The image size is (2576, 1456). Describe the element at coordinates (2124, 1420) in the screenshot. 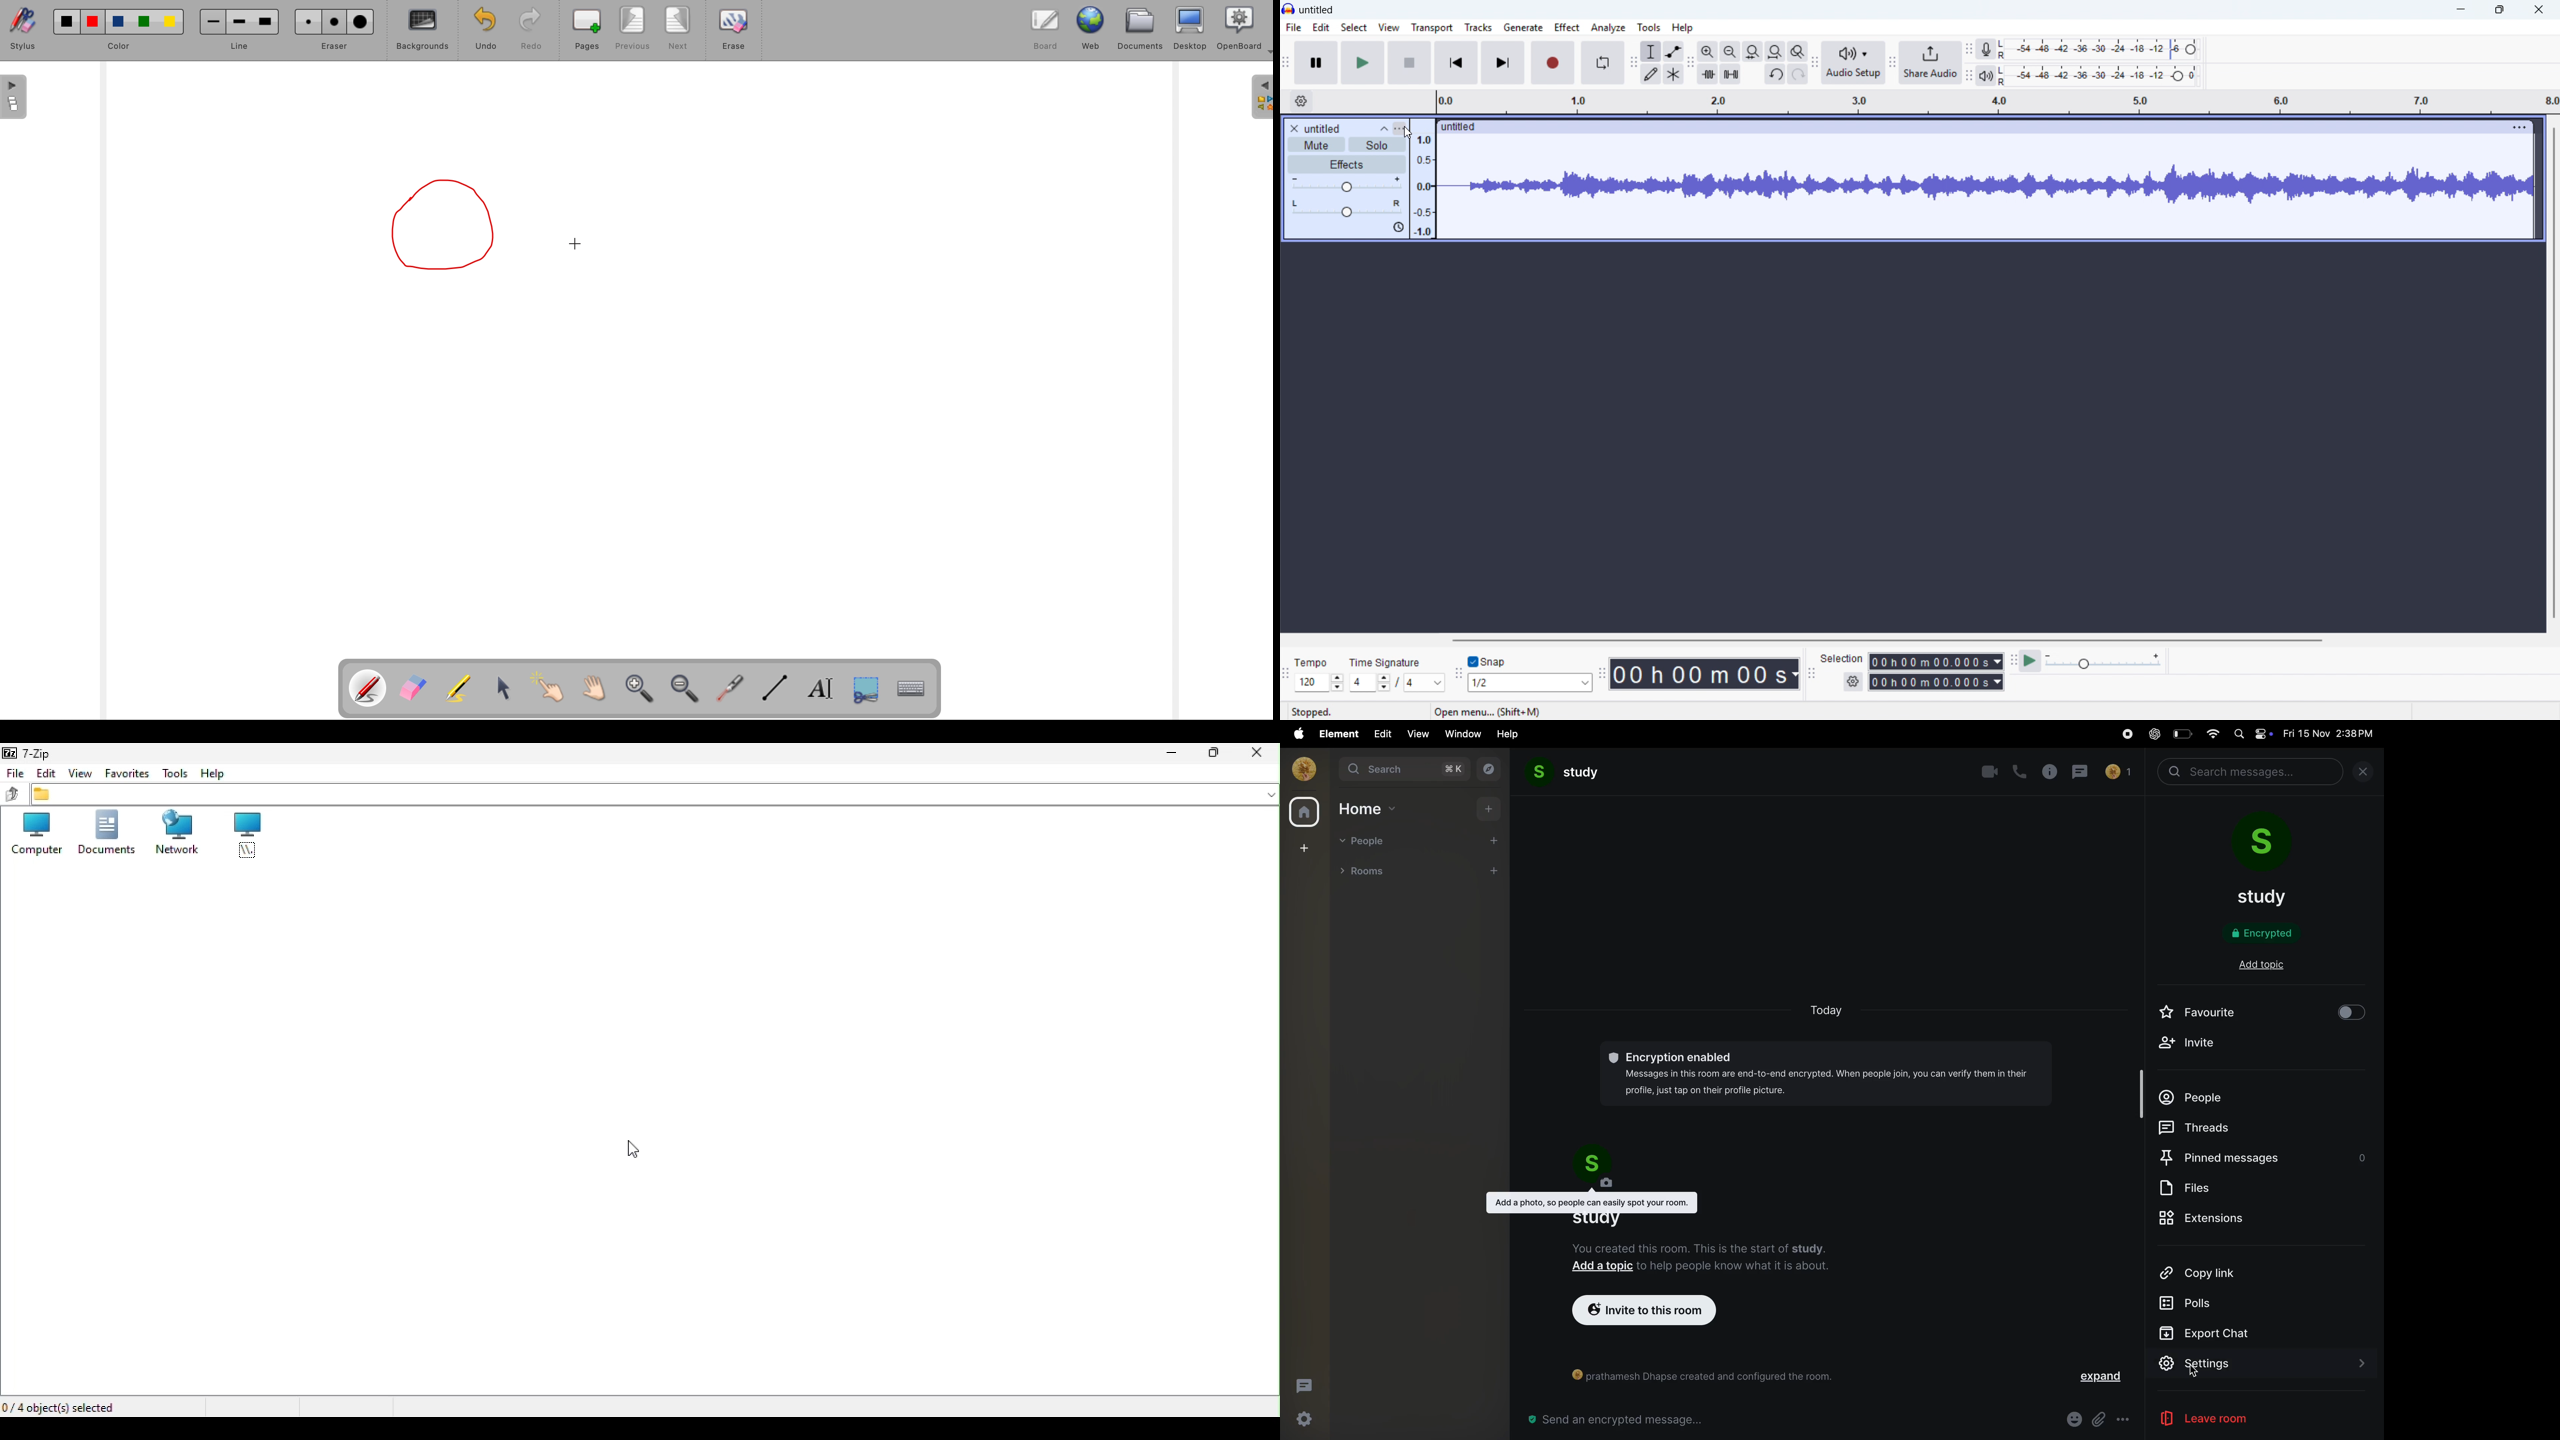

I see `more options` at that location.